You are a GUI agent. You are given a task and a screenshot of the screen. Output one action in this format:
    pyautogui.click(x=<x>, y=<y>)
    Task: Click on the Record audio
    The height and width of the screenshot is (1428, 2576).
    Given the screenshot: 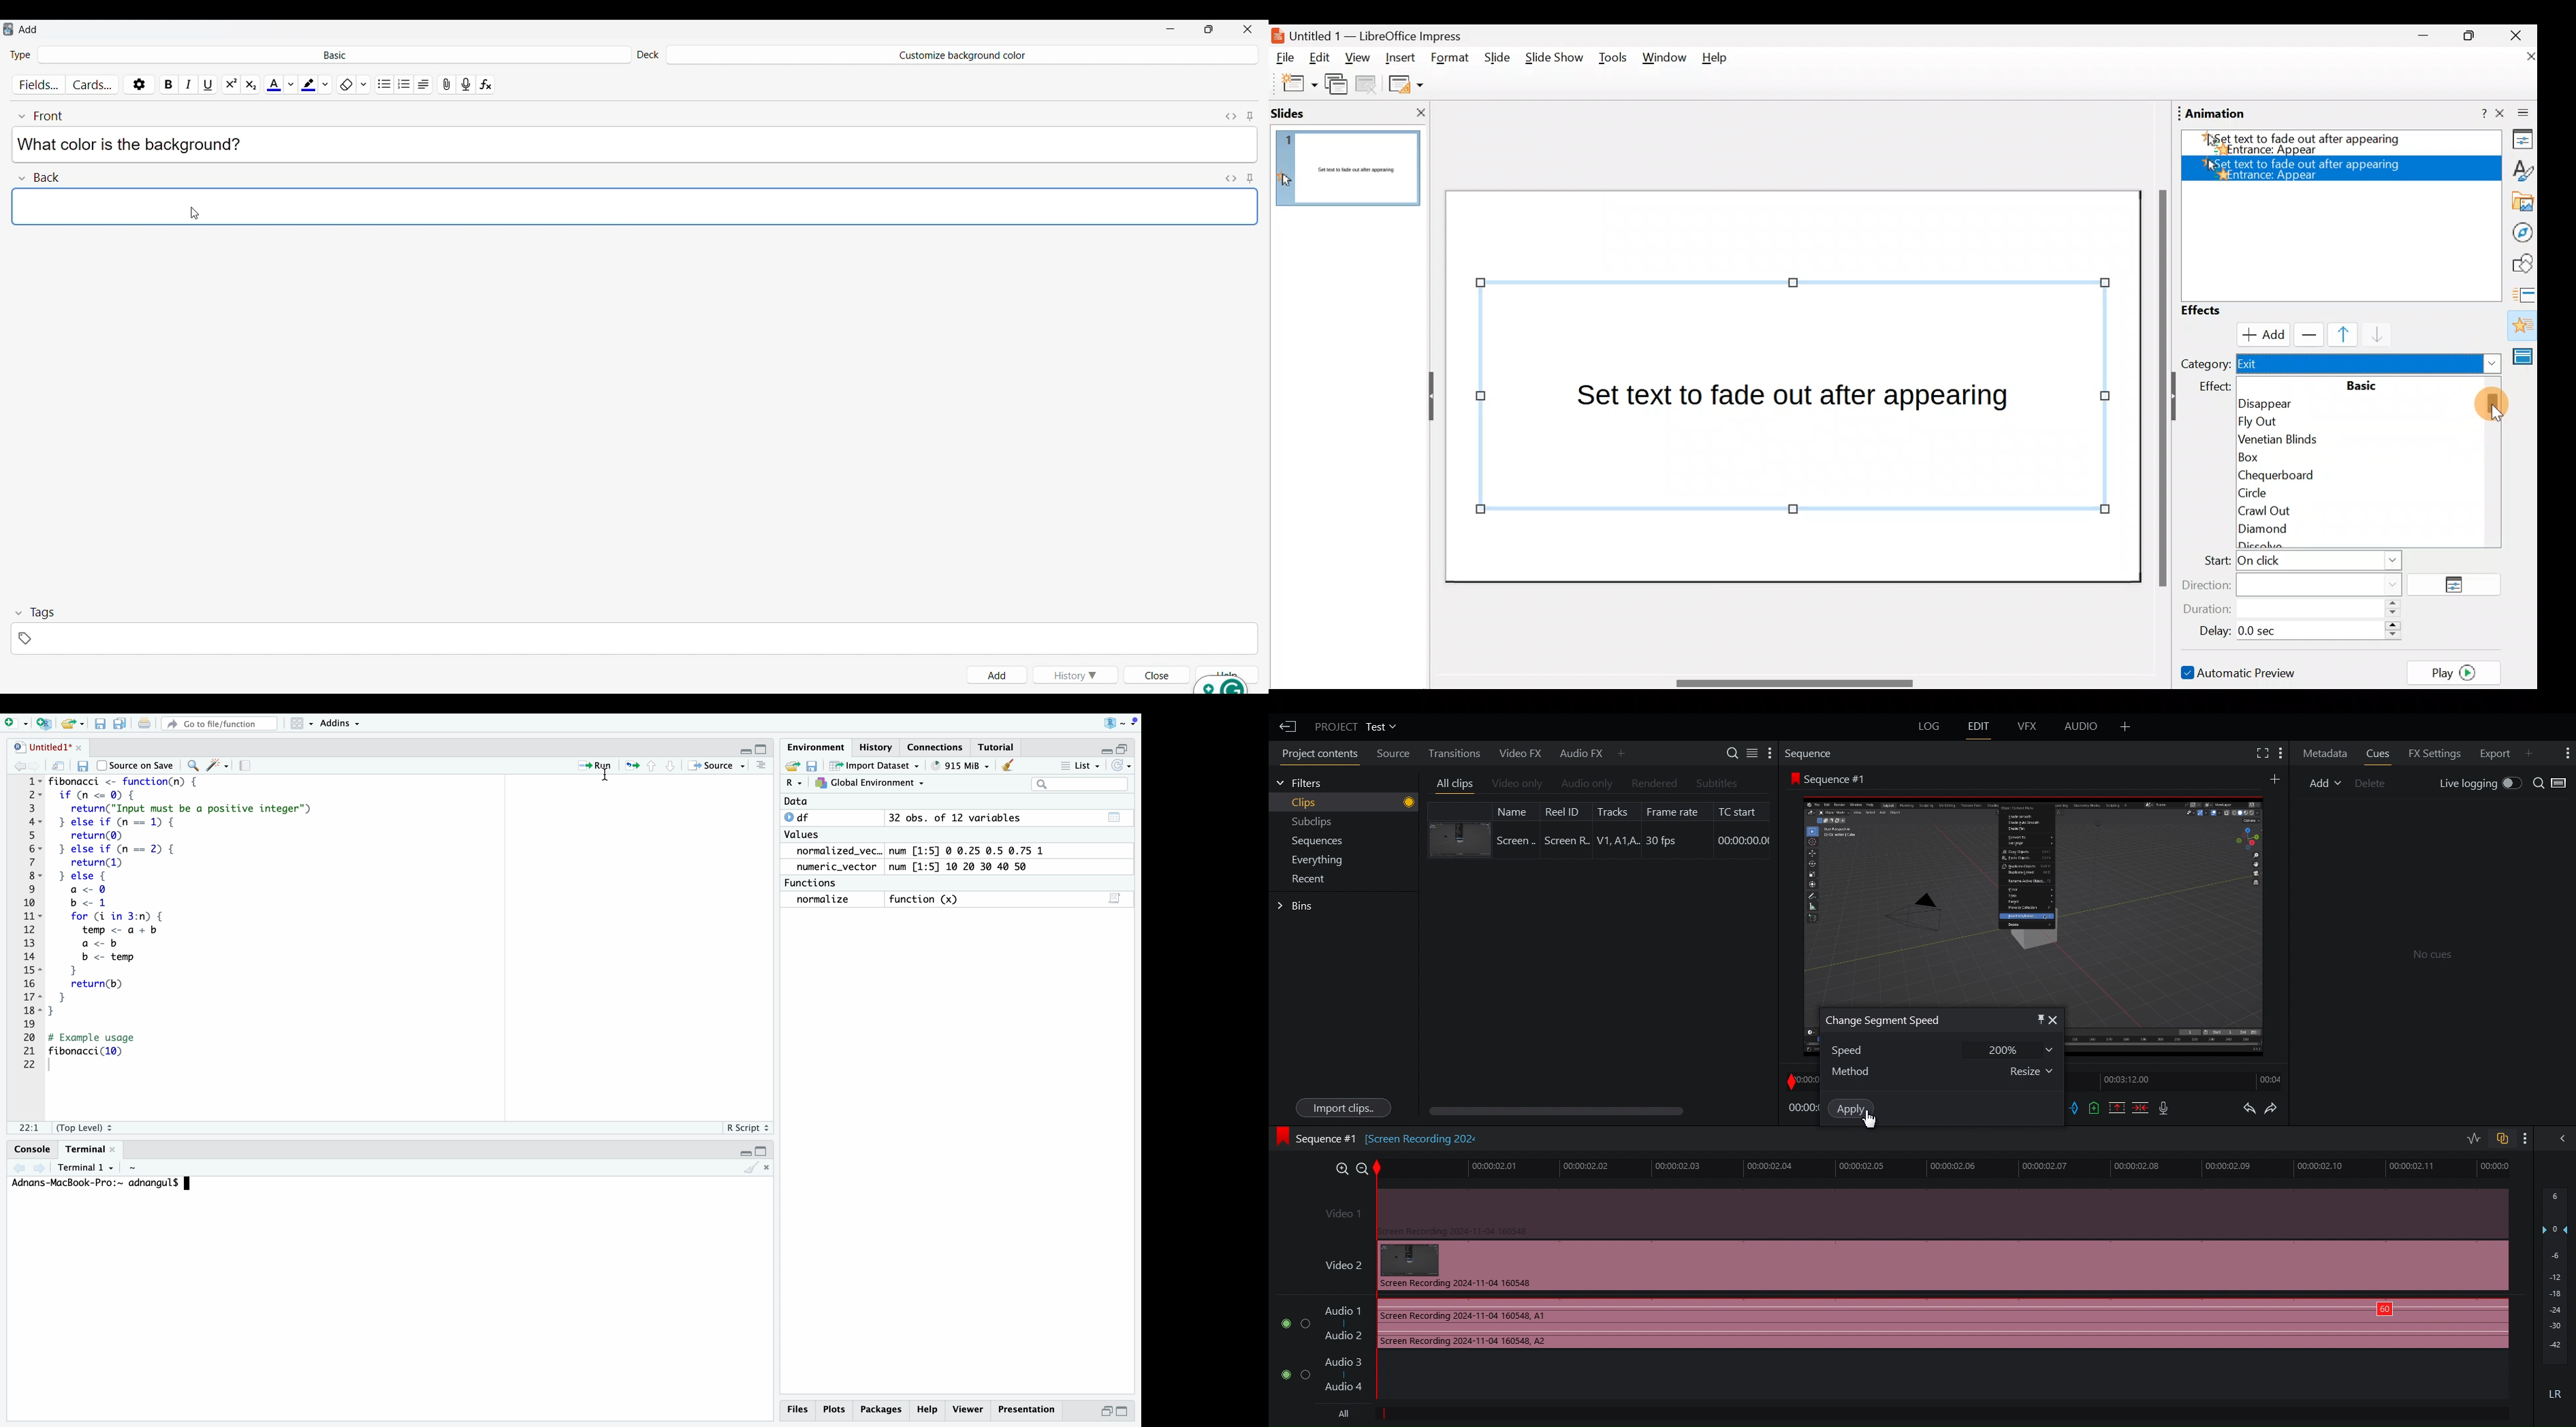 What is the action you would take?
    pyautogui.click(x=466, y=83)
    